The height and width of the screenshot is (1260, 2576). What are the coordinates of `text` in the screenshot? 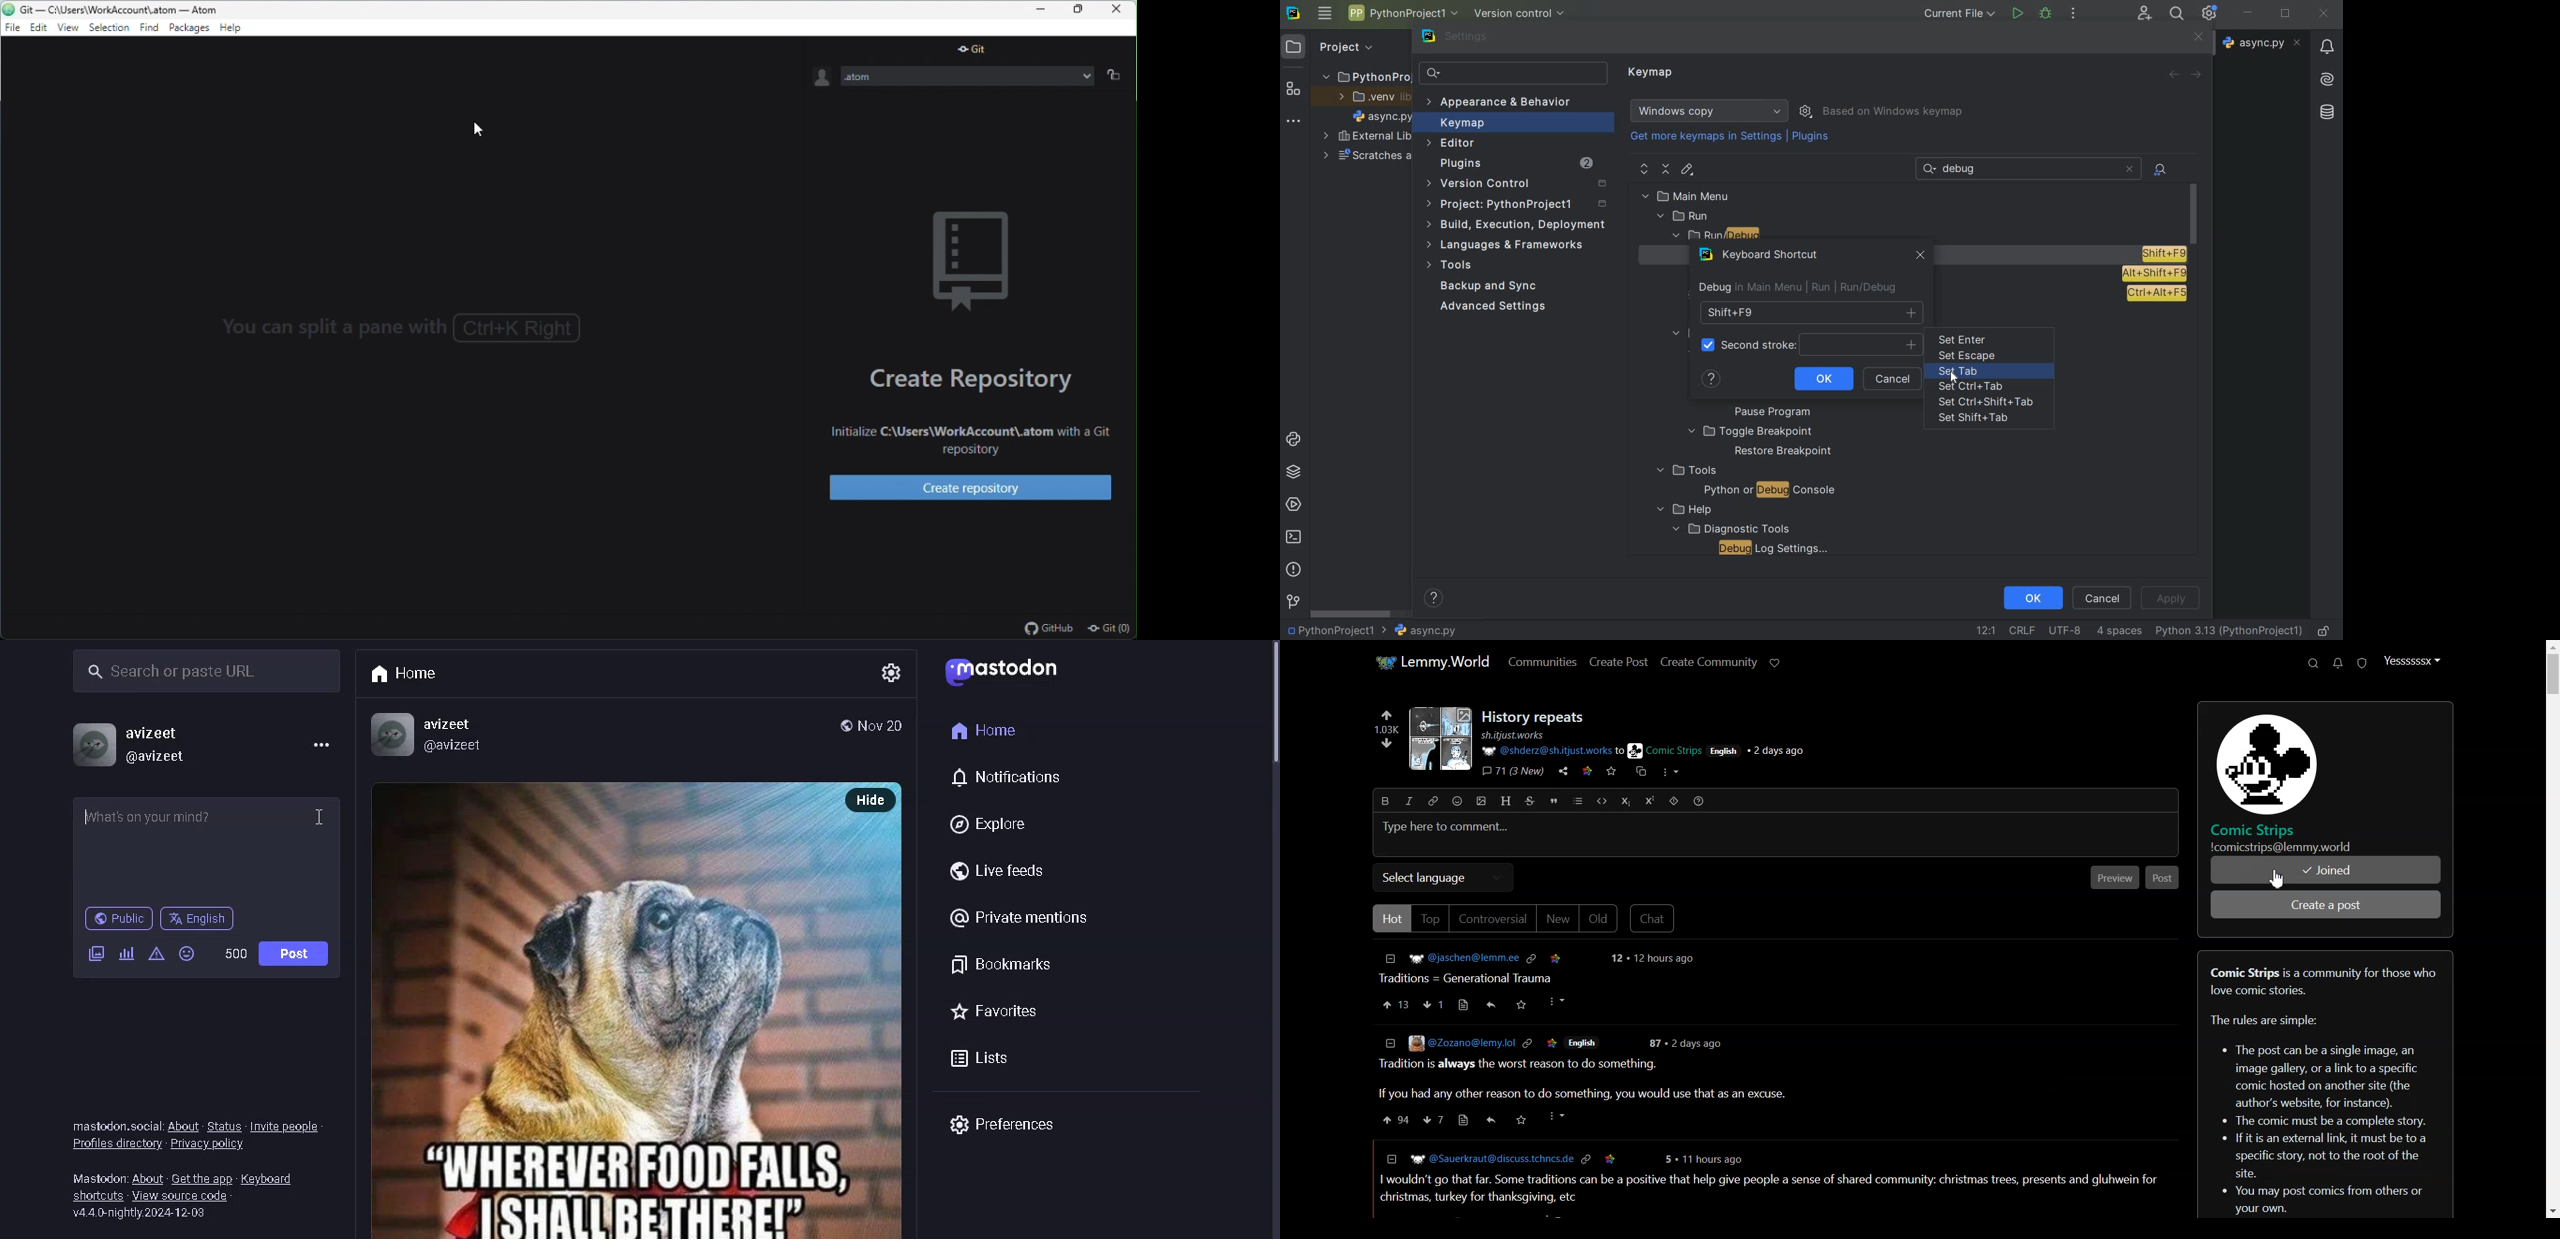 It's located at (92, 1179).